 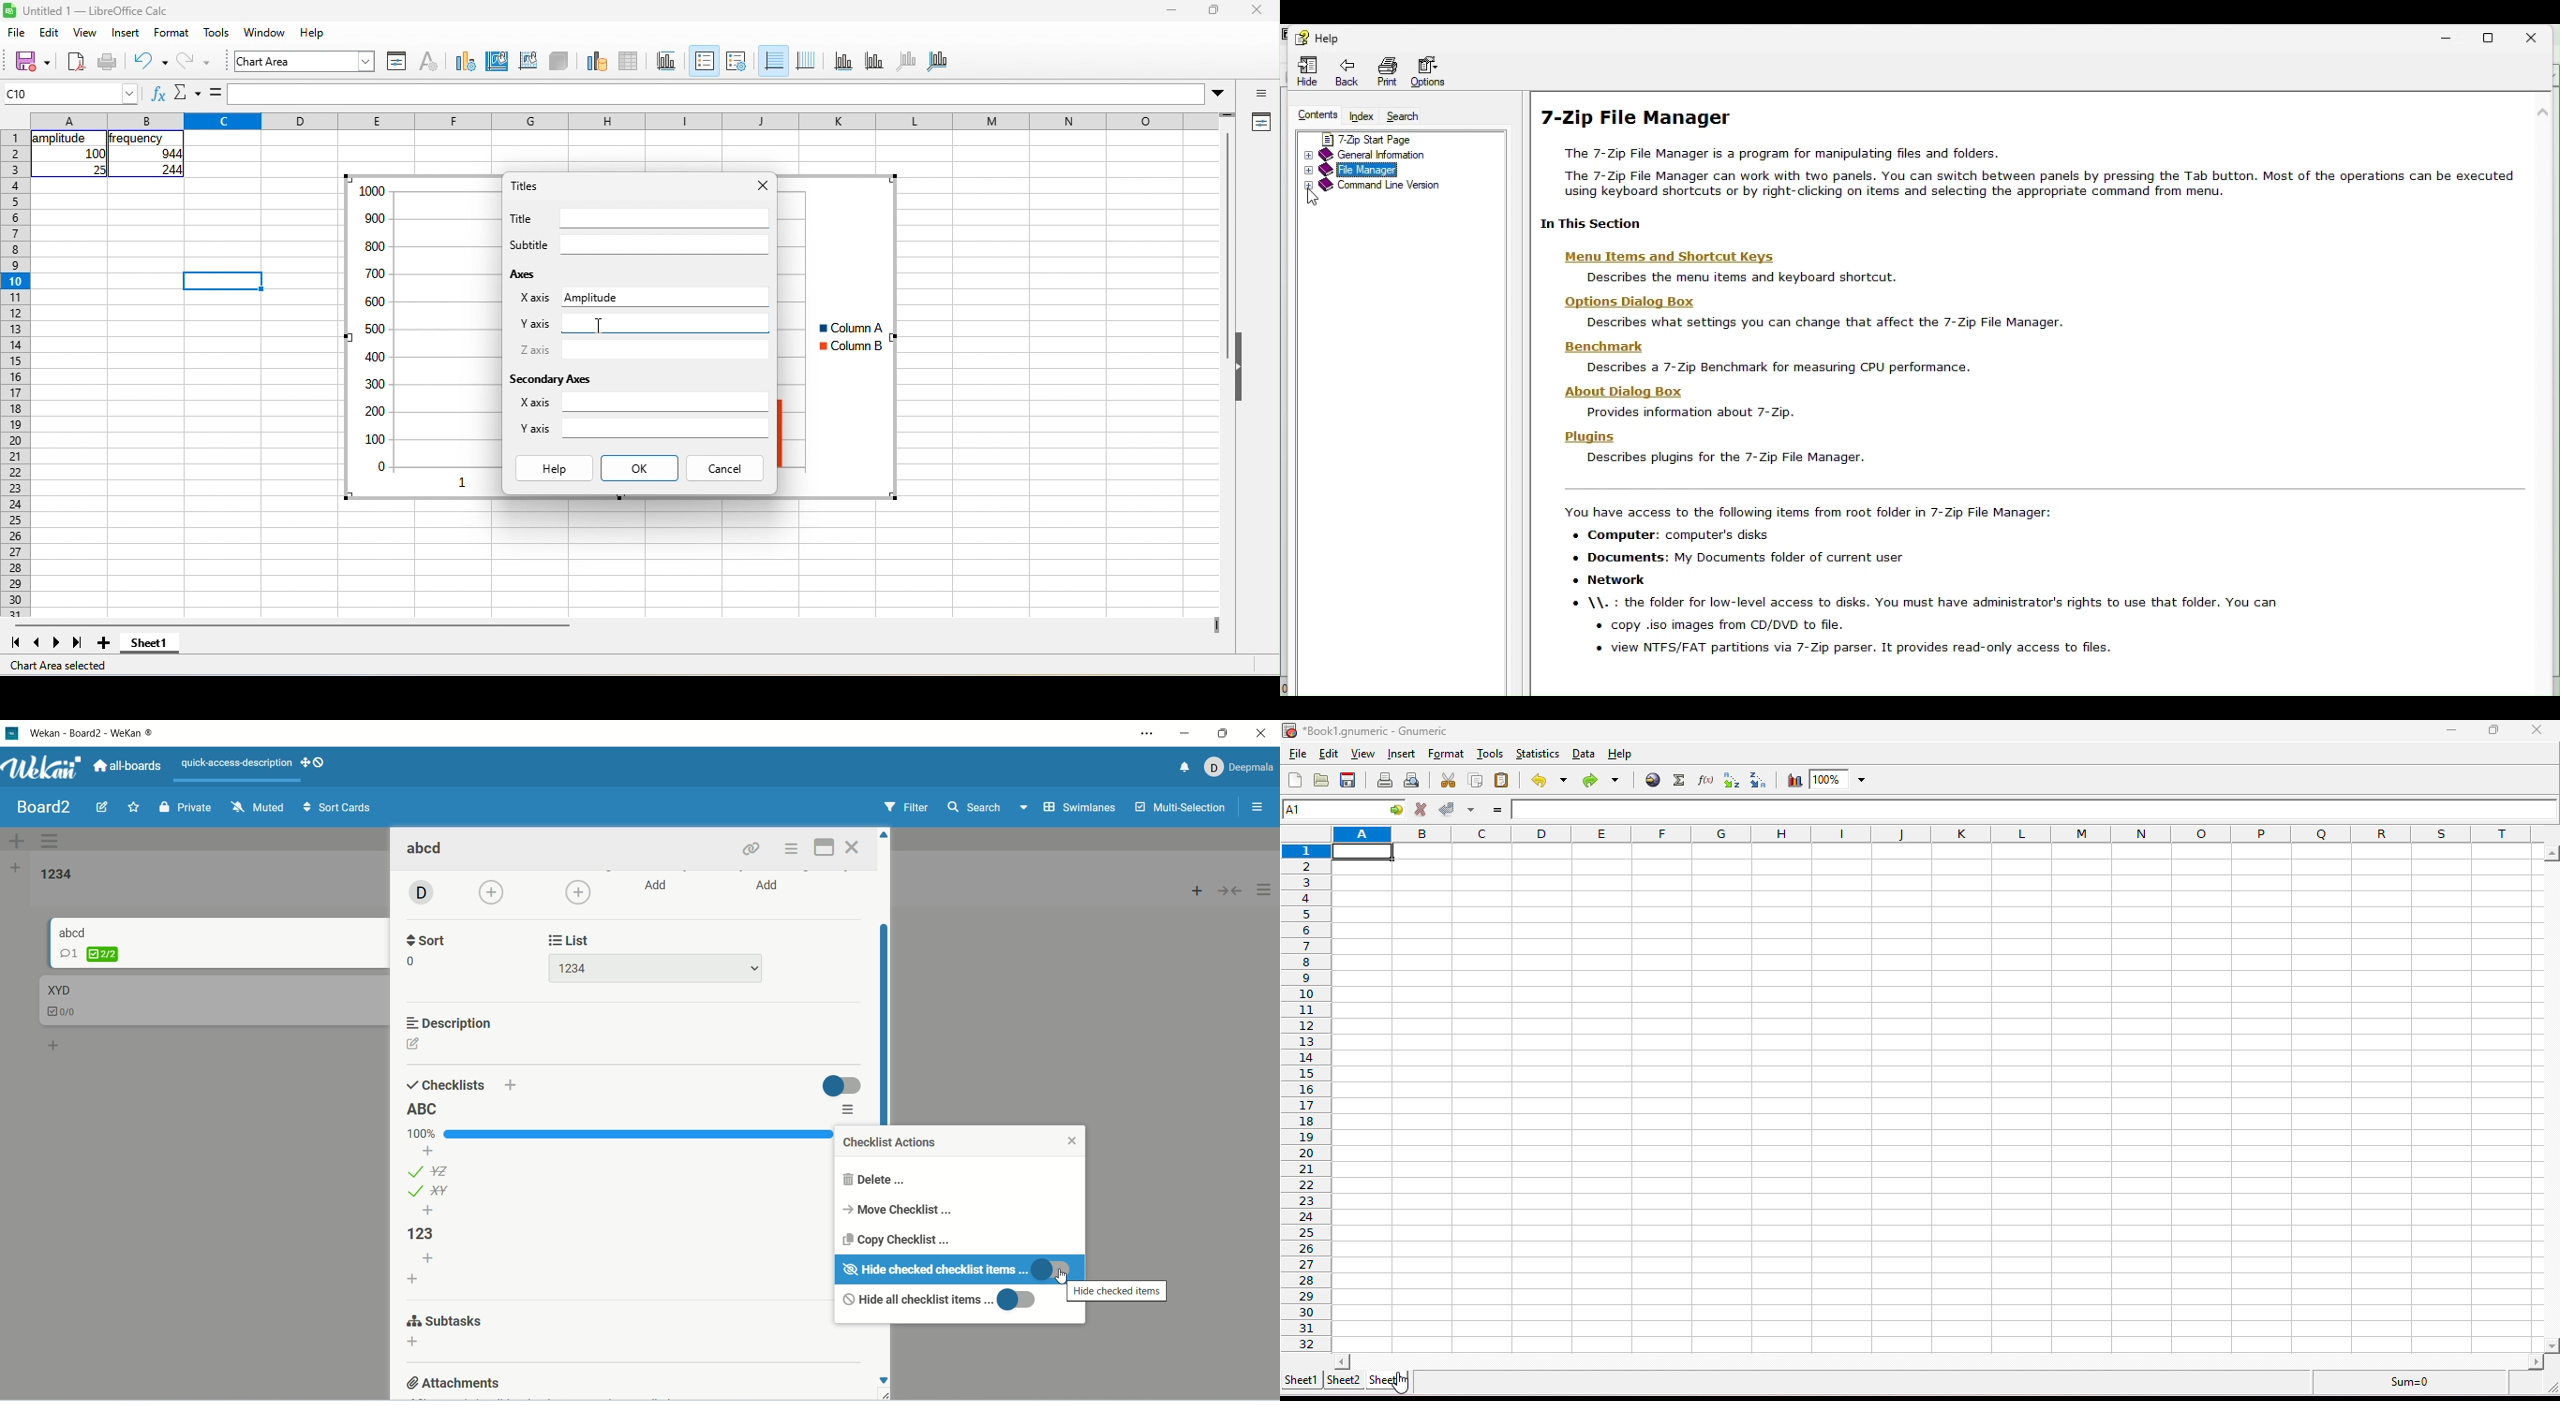 What do you see at coordinates (937, 62) in the screenshot?
I see `all aaxes` at bounding box center [937, 62].